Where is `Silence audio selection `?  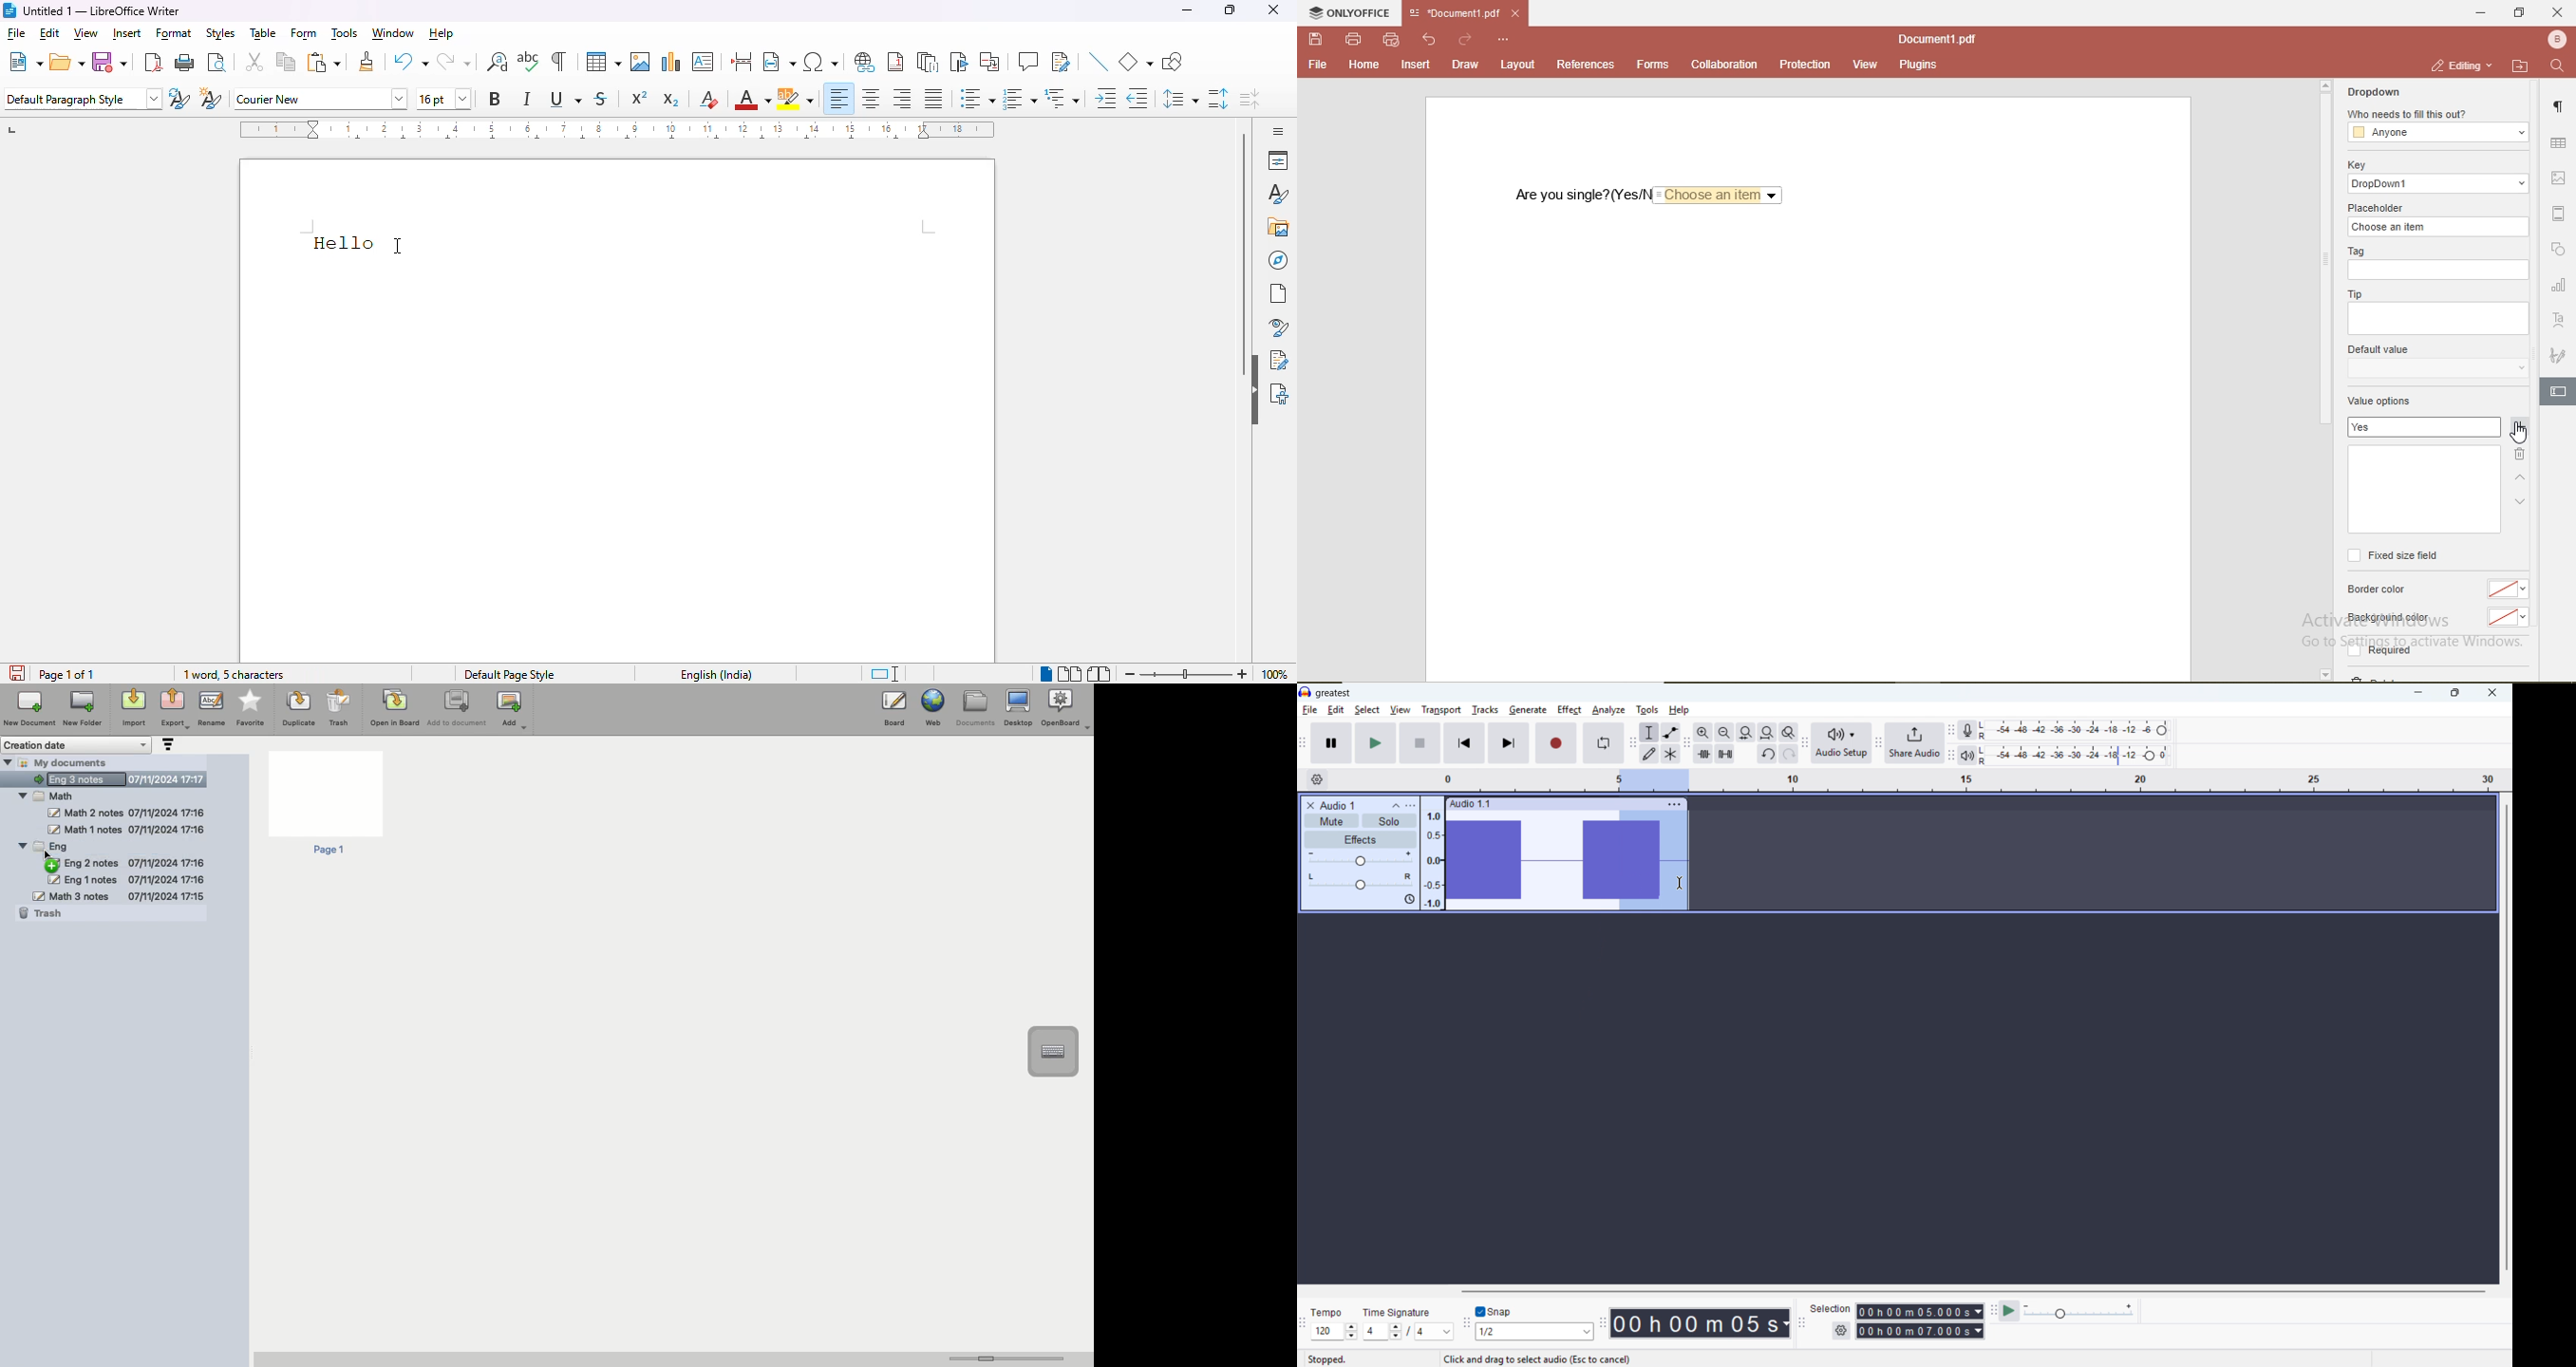
Silence audio selection  is located at coordinates (1724, 754).